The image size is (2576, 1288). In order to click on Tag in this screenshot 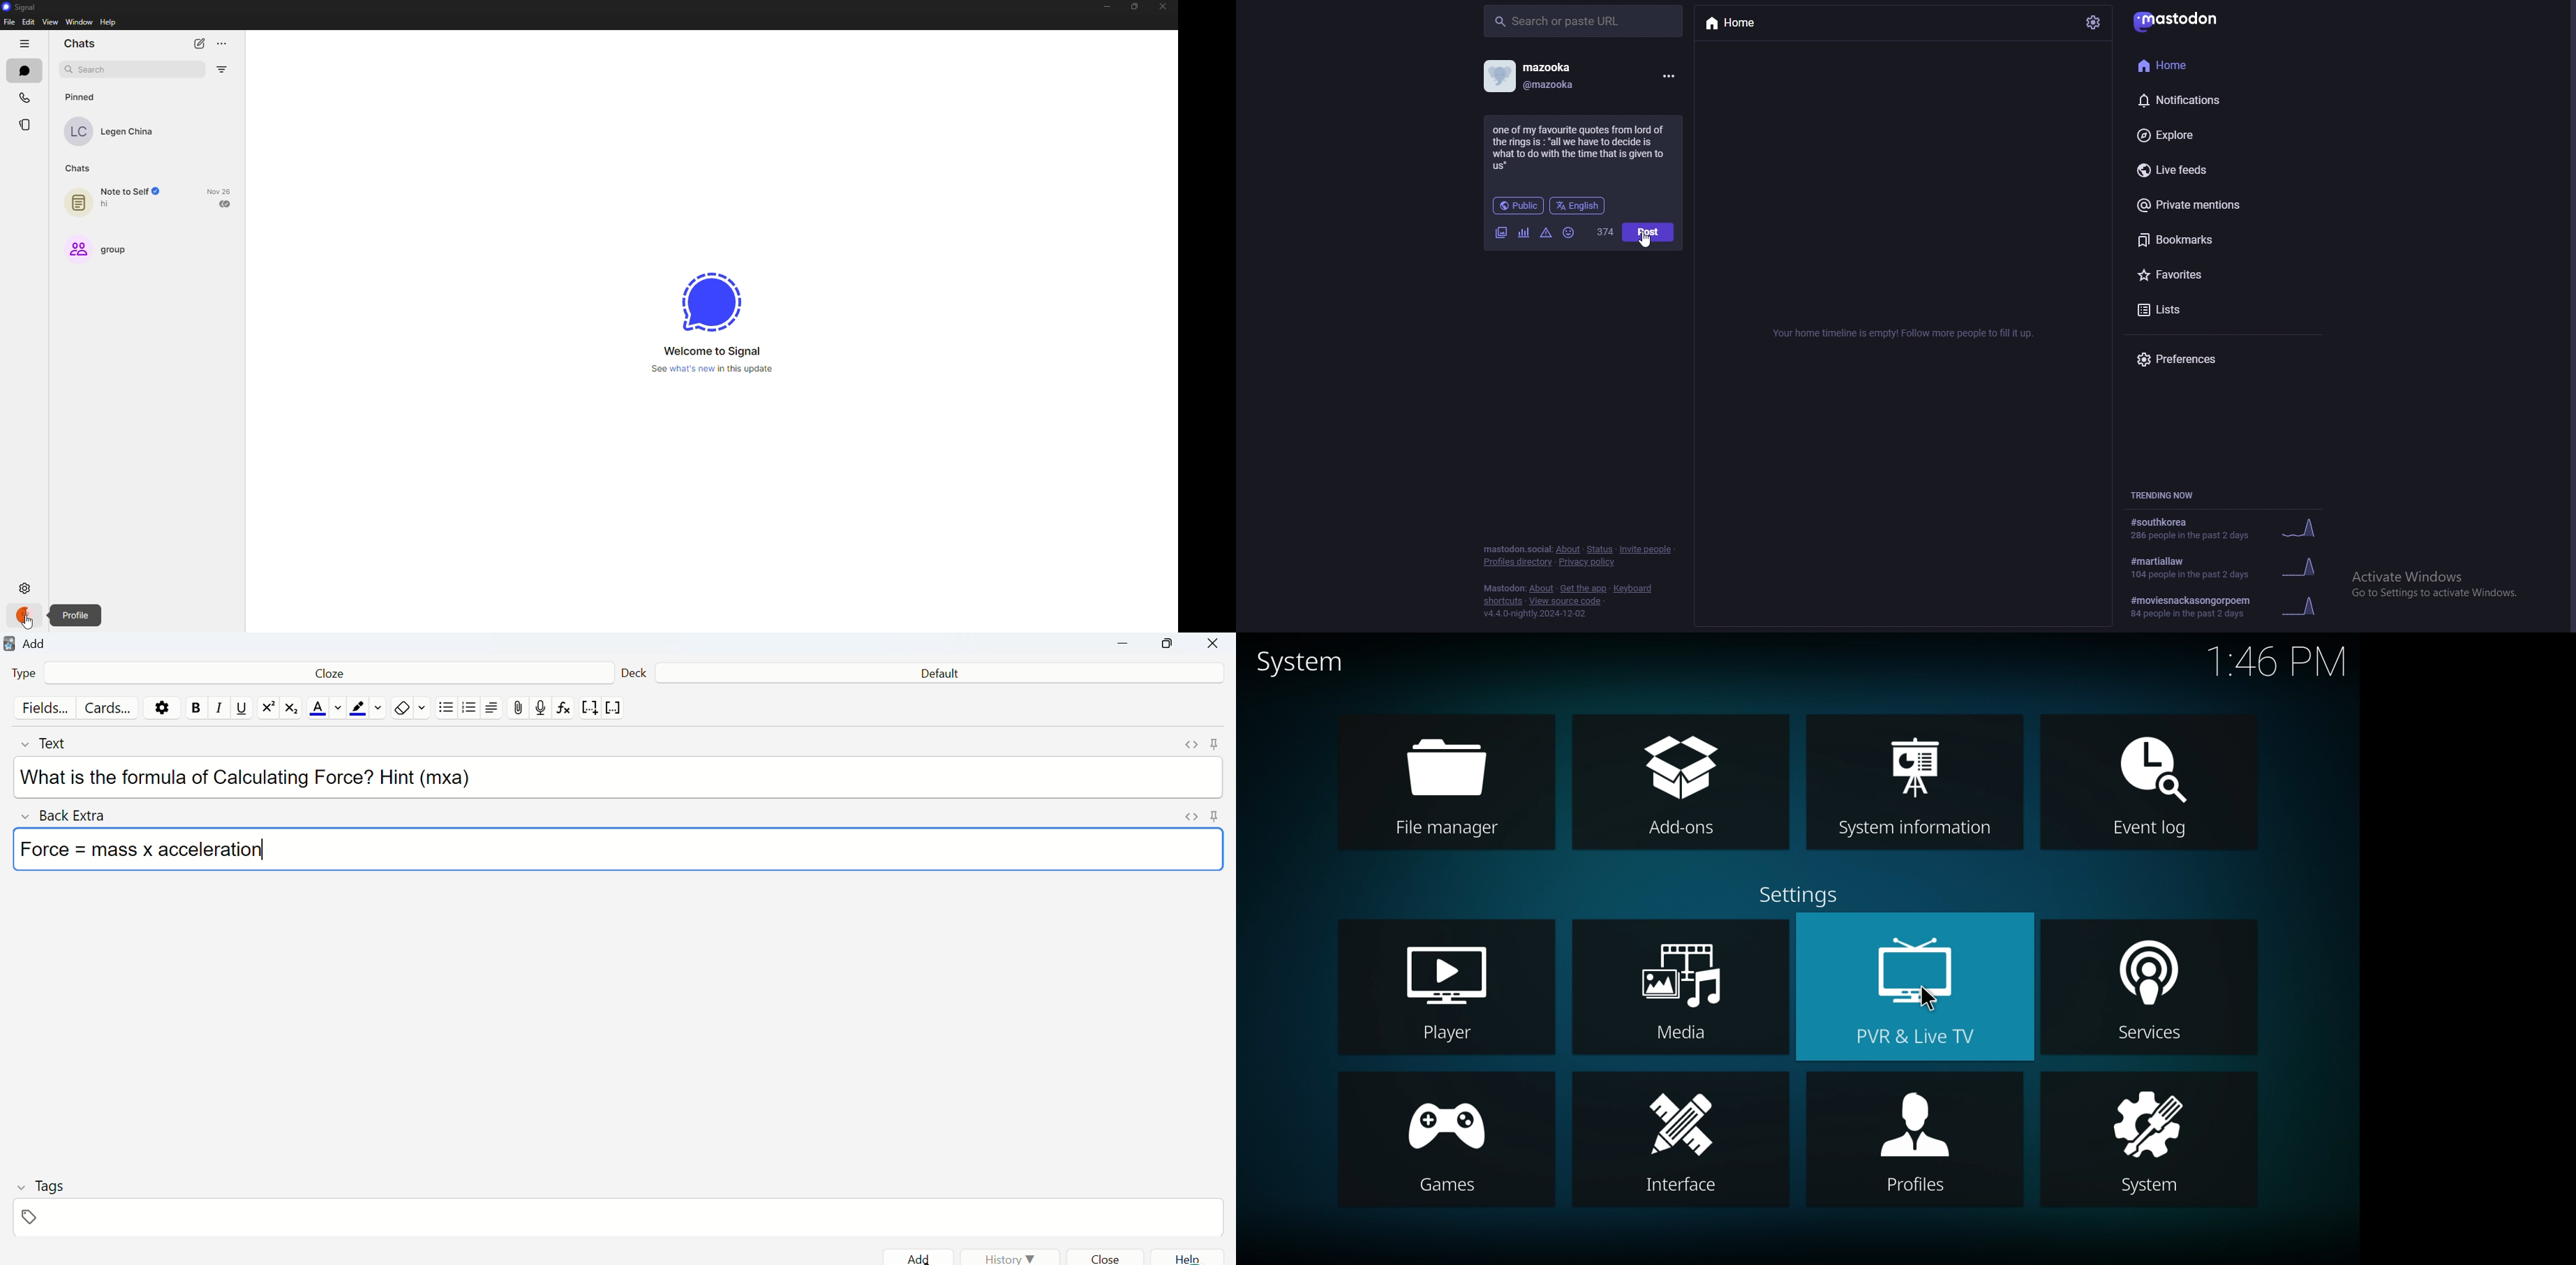, I will do `click(30, 1219)`.